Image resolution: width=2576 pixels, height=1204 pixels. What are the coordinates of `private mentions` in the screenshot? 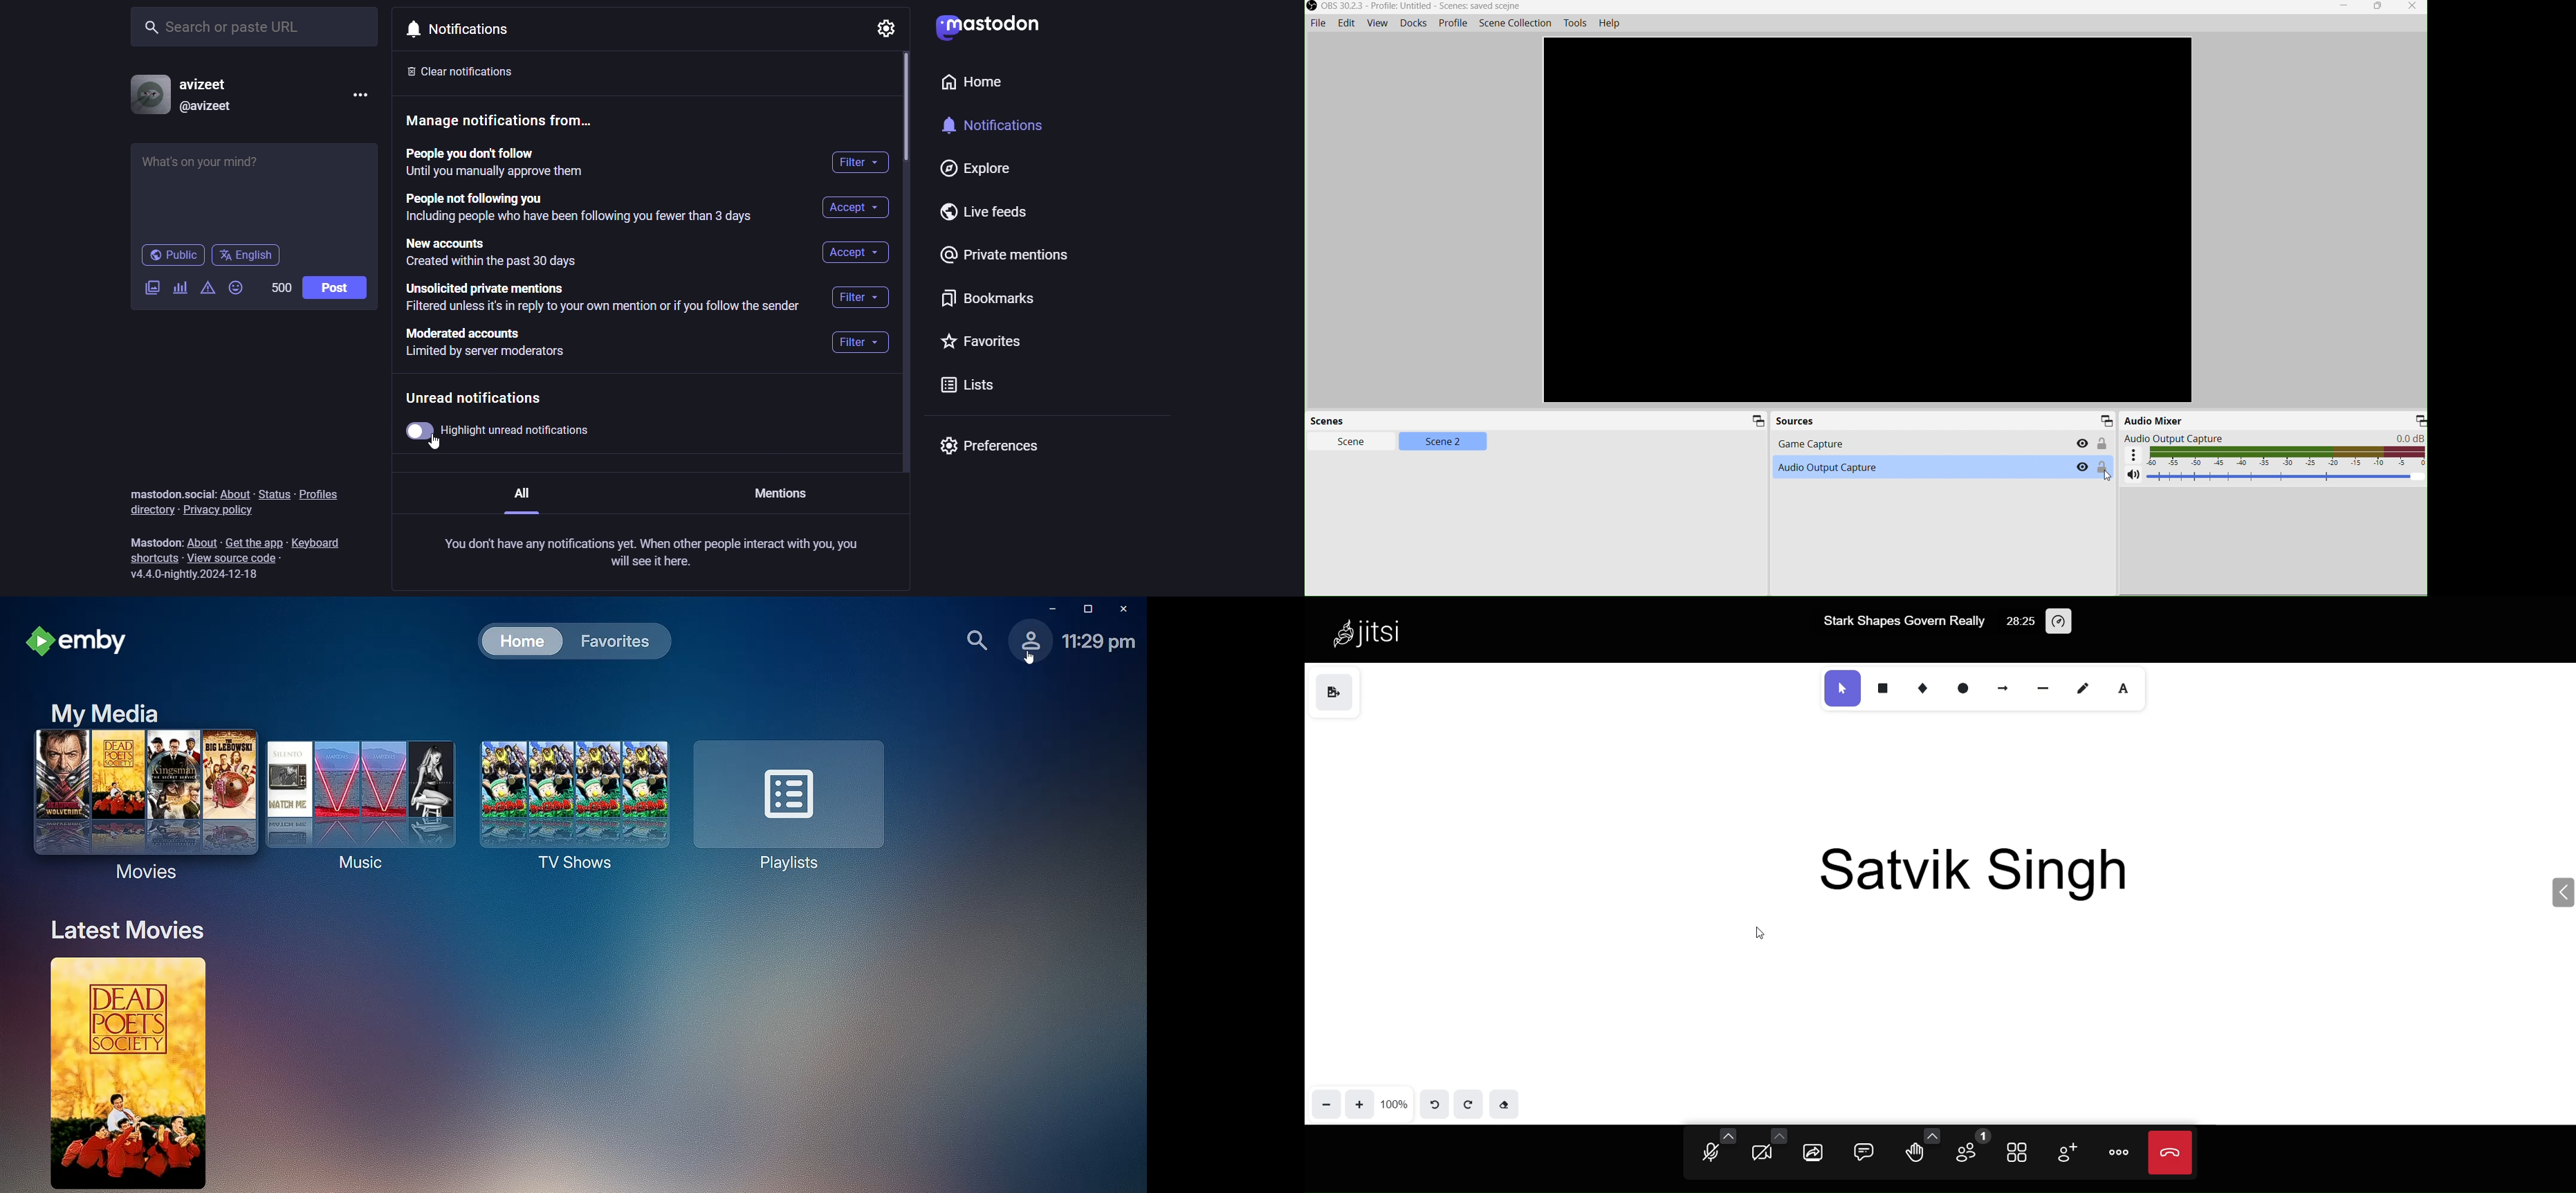 It's located at (1000, 261).